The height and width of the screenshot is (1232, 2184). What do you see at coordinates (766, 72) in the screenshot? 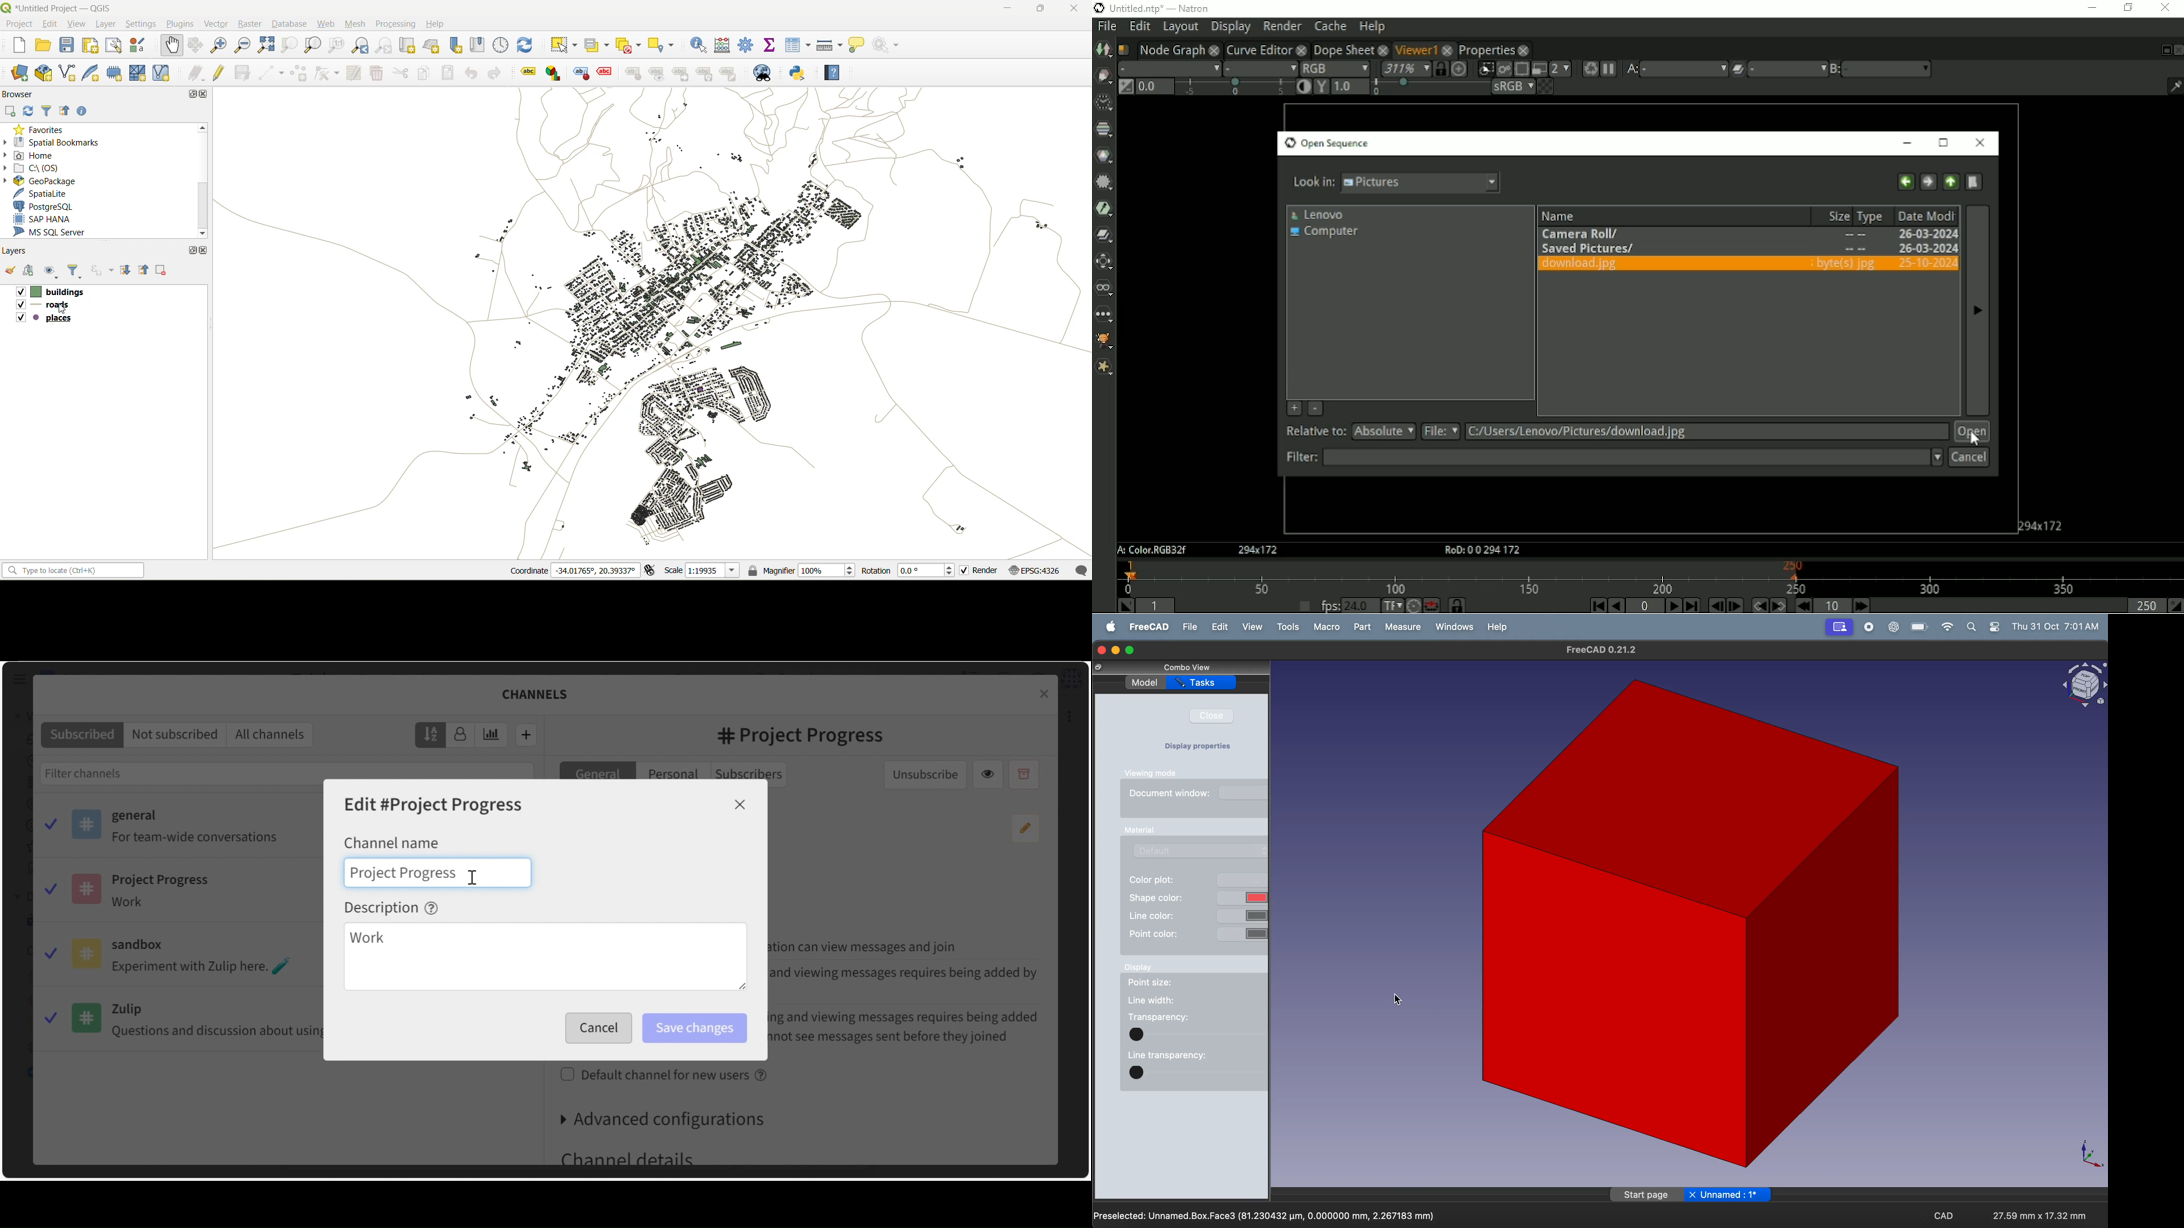
I see `metasearch` at bounding box center [766, 72].